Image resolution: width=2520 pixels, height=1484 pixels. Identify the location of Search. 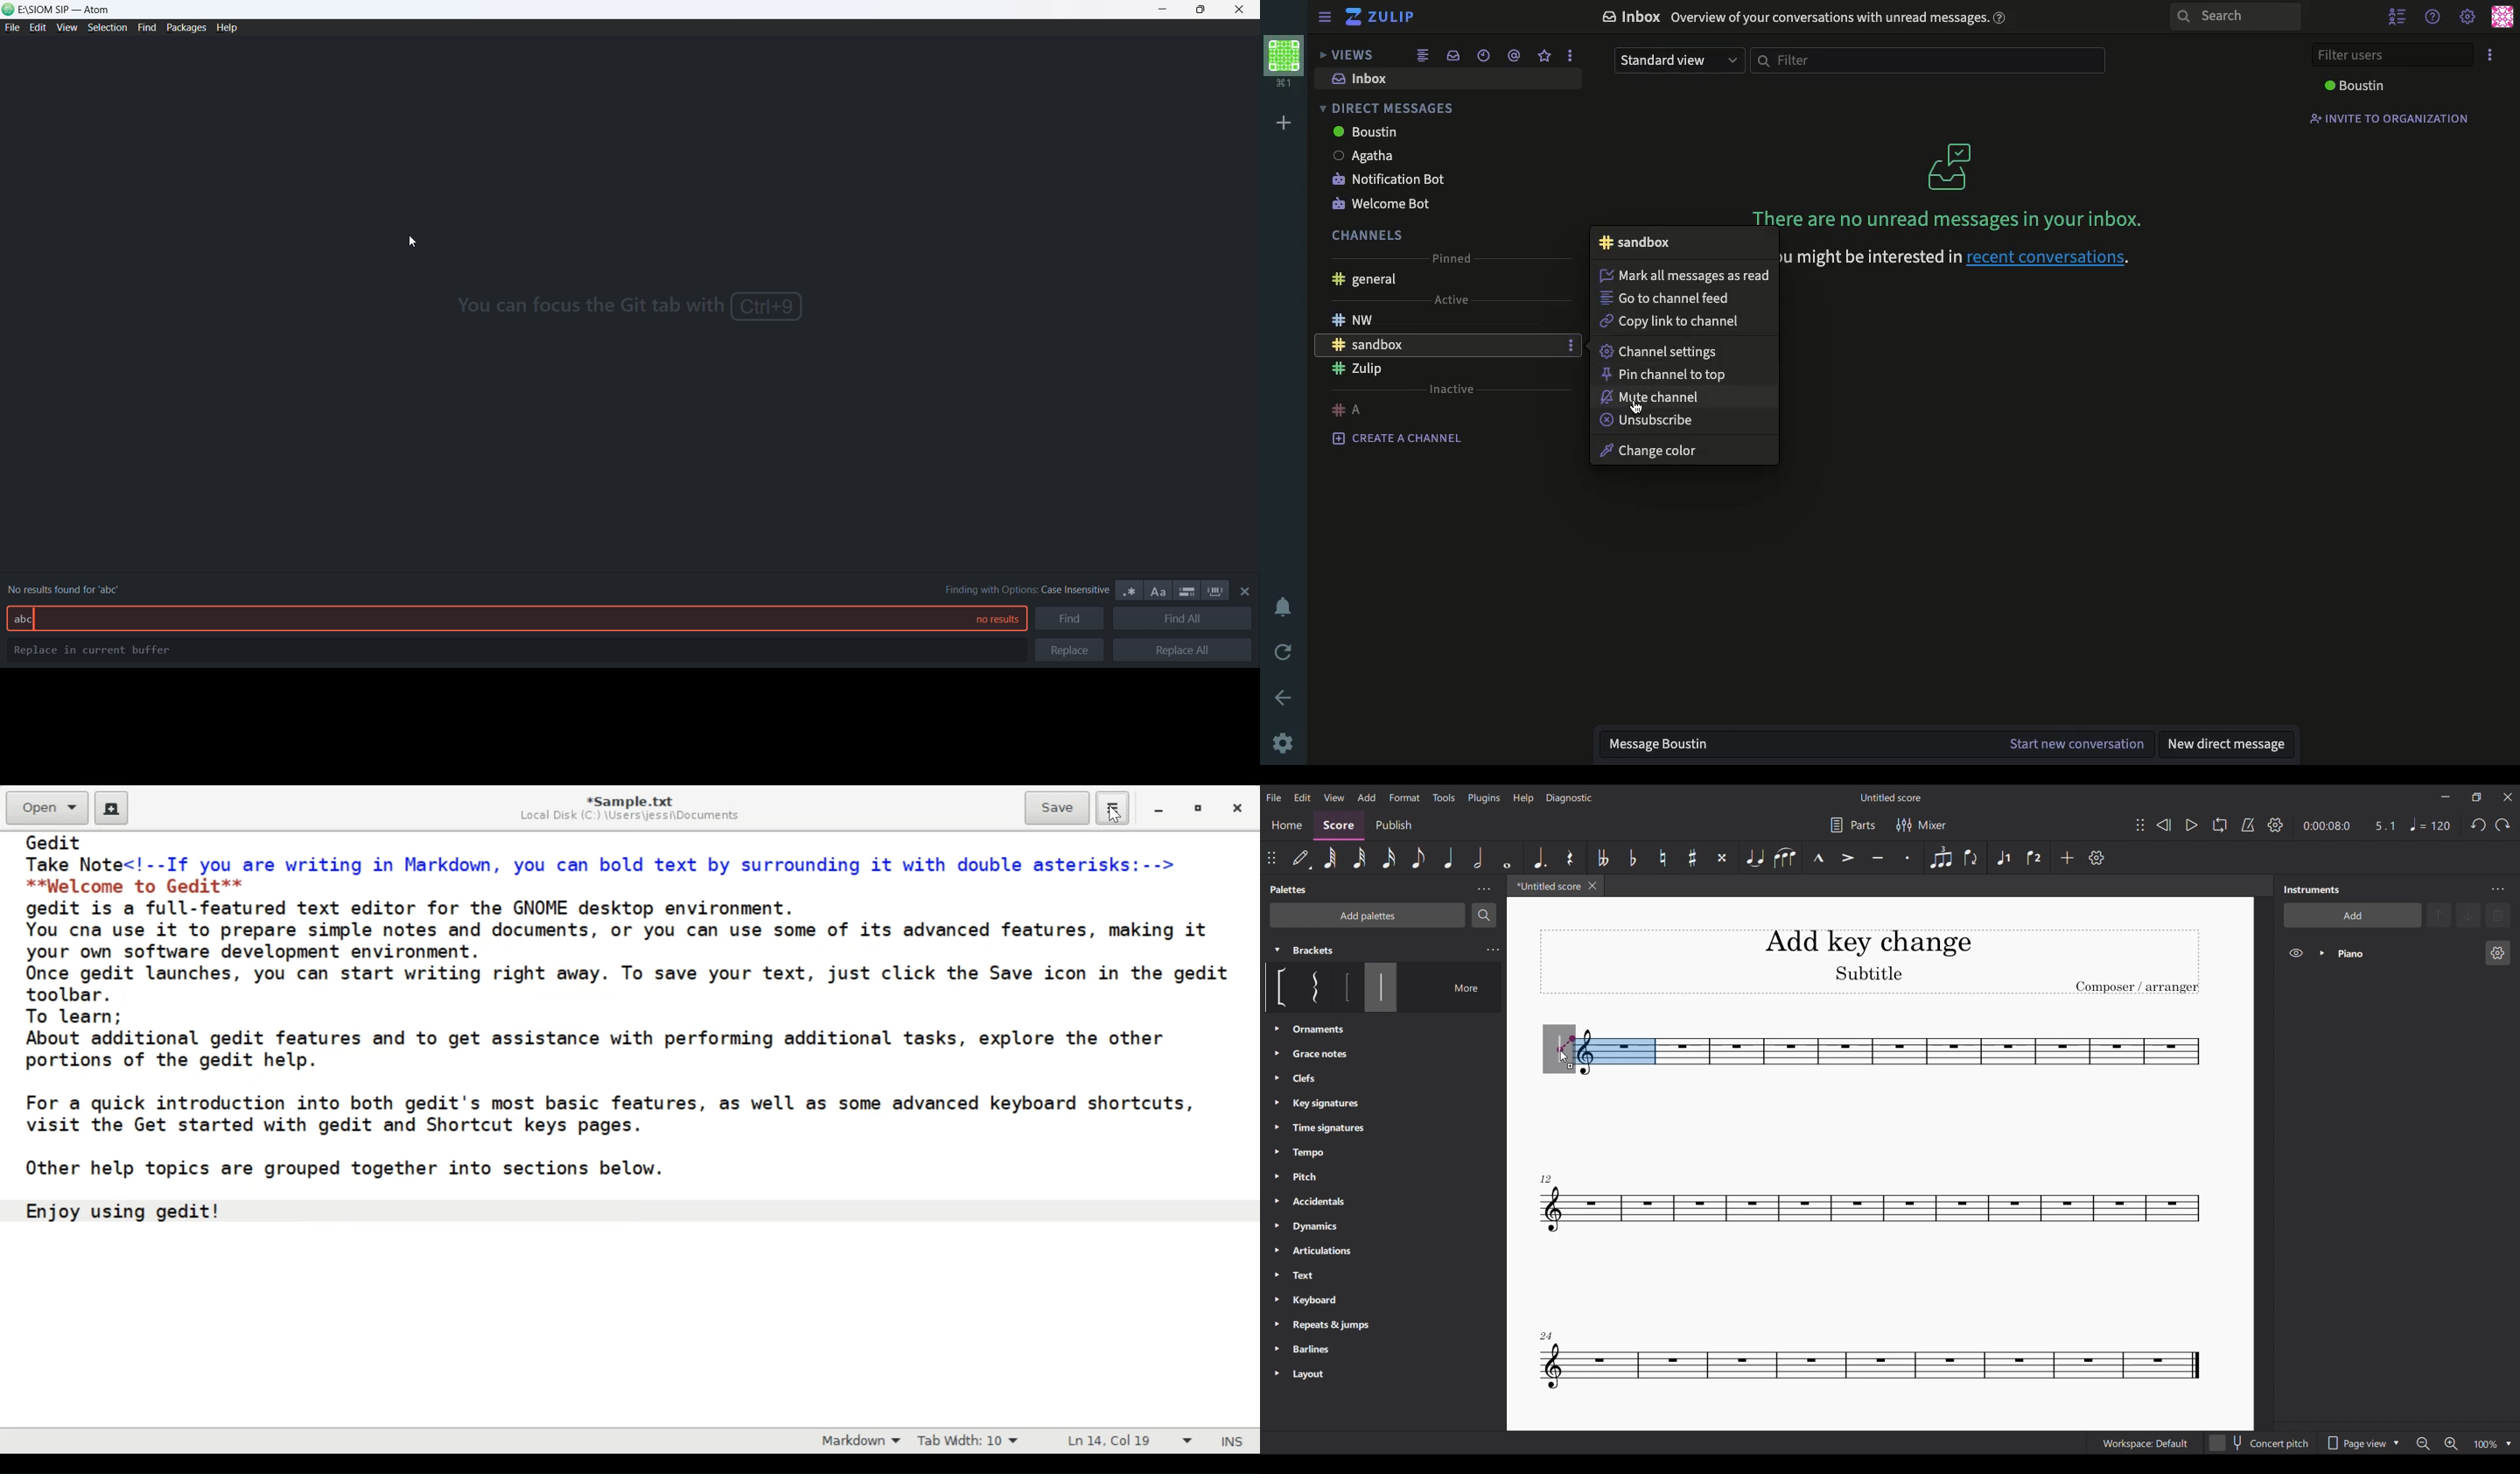
(2236, 17).